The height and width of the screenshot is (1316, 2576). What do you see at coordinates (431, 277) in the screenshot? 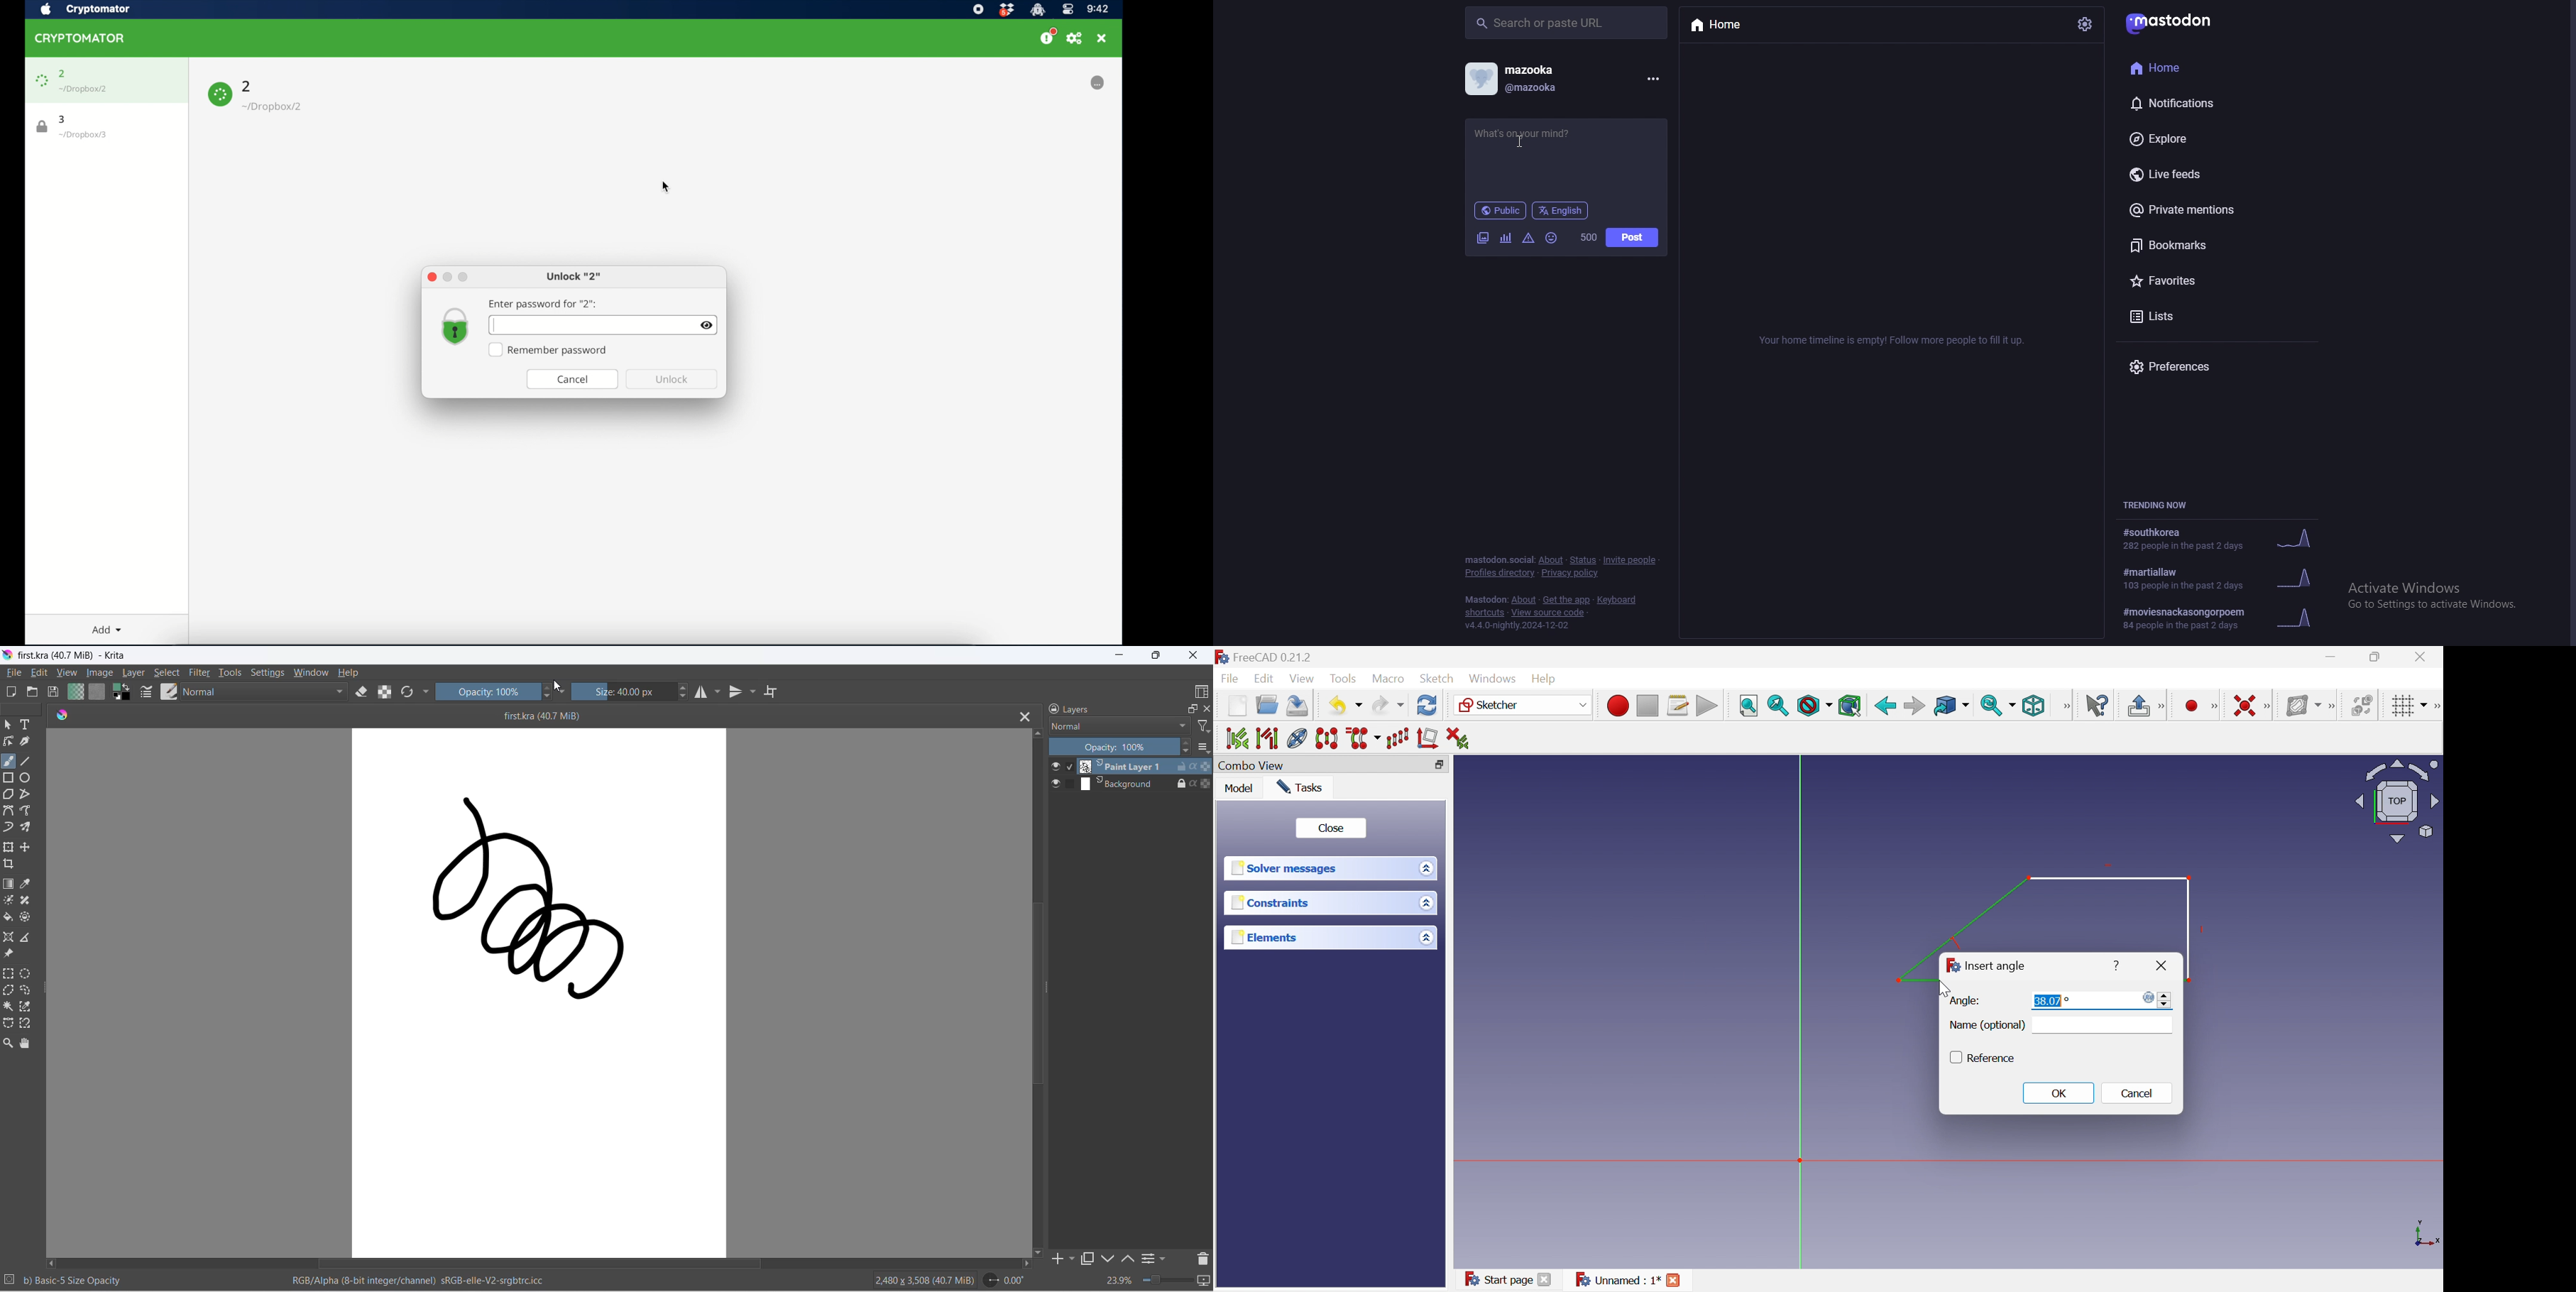
I see `close` at bounding box center [431, 277].